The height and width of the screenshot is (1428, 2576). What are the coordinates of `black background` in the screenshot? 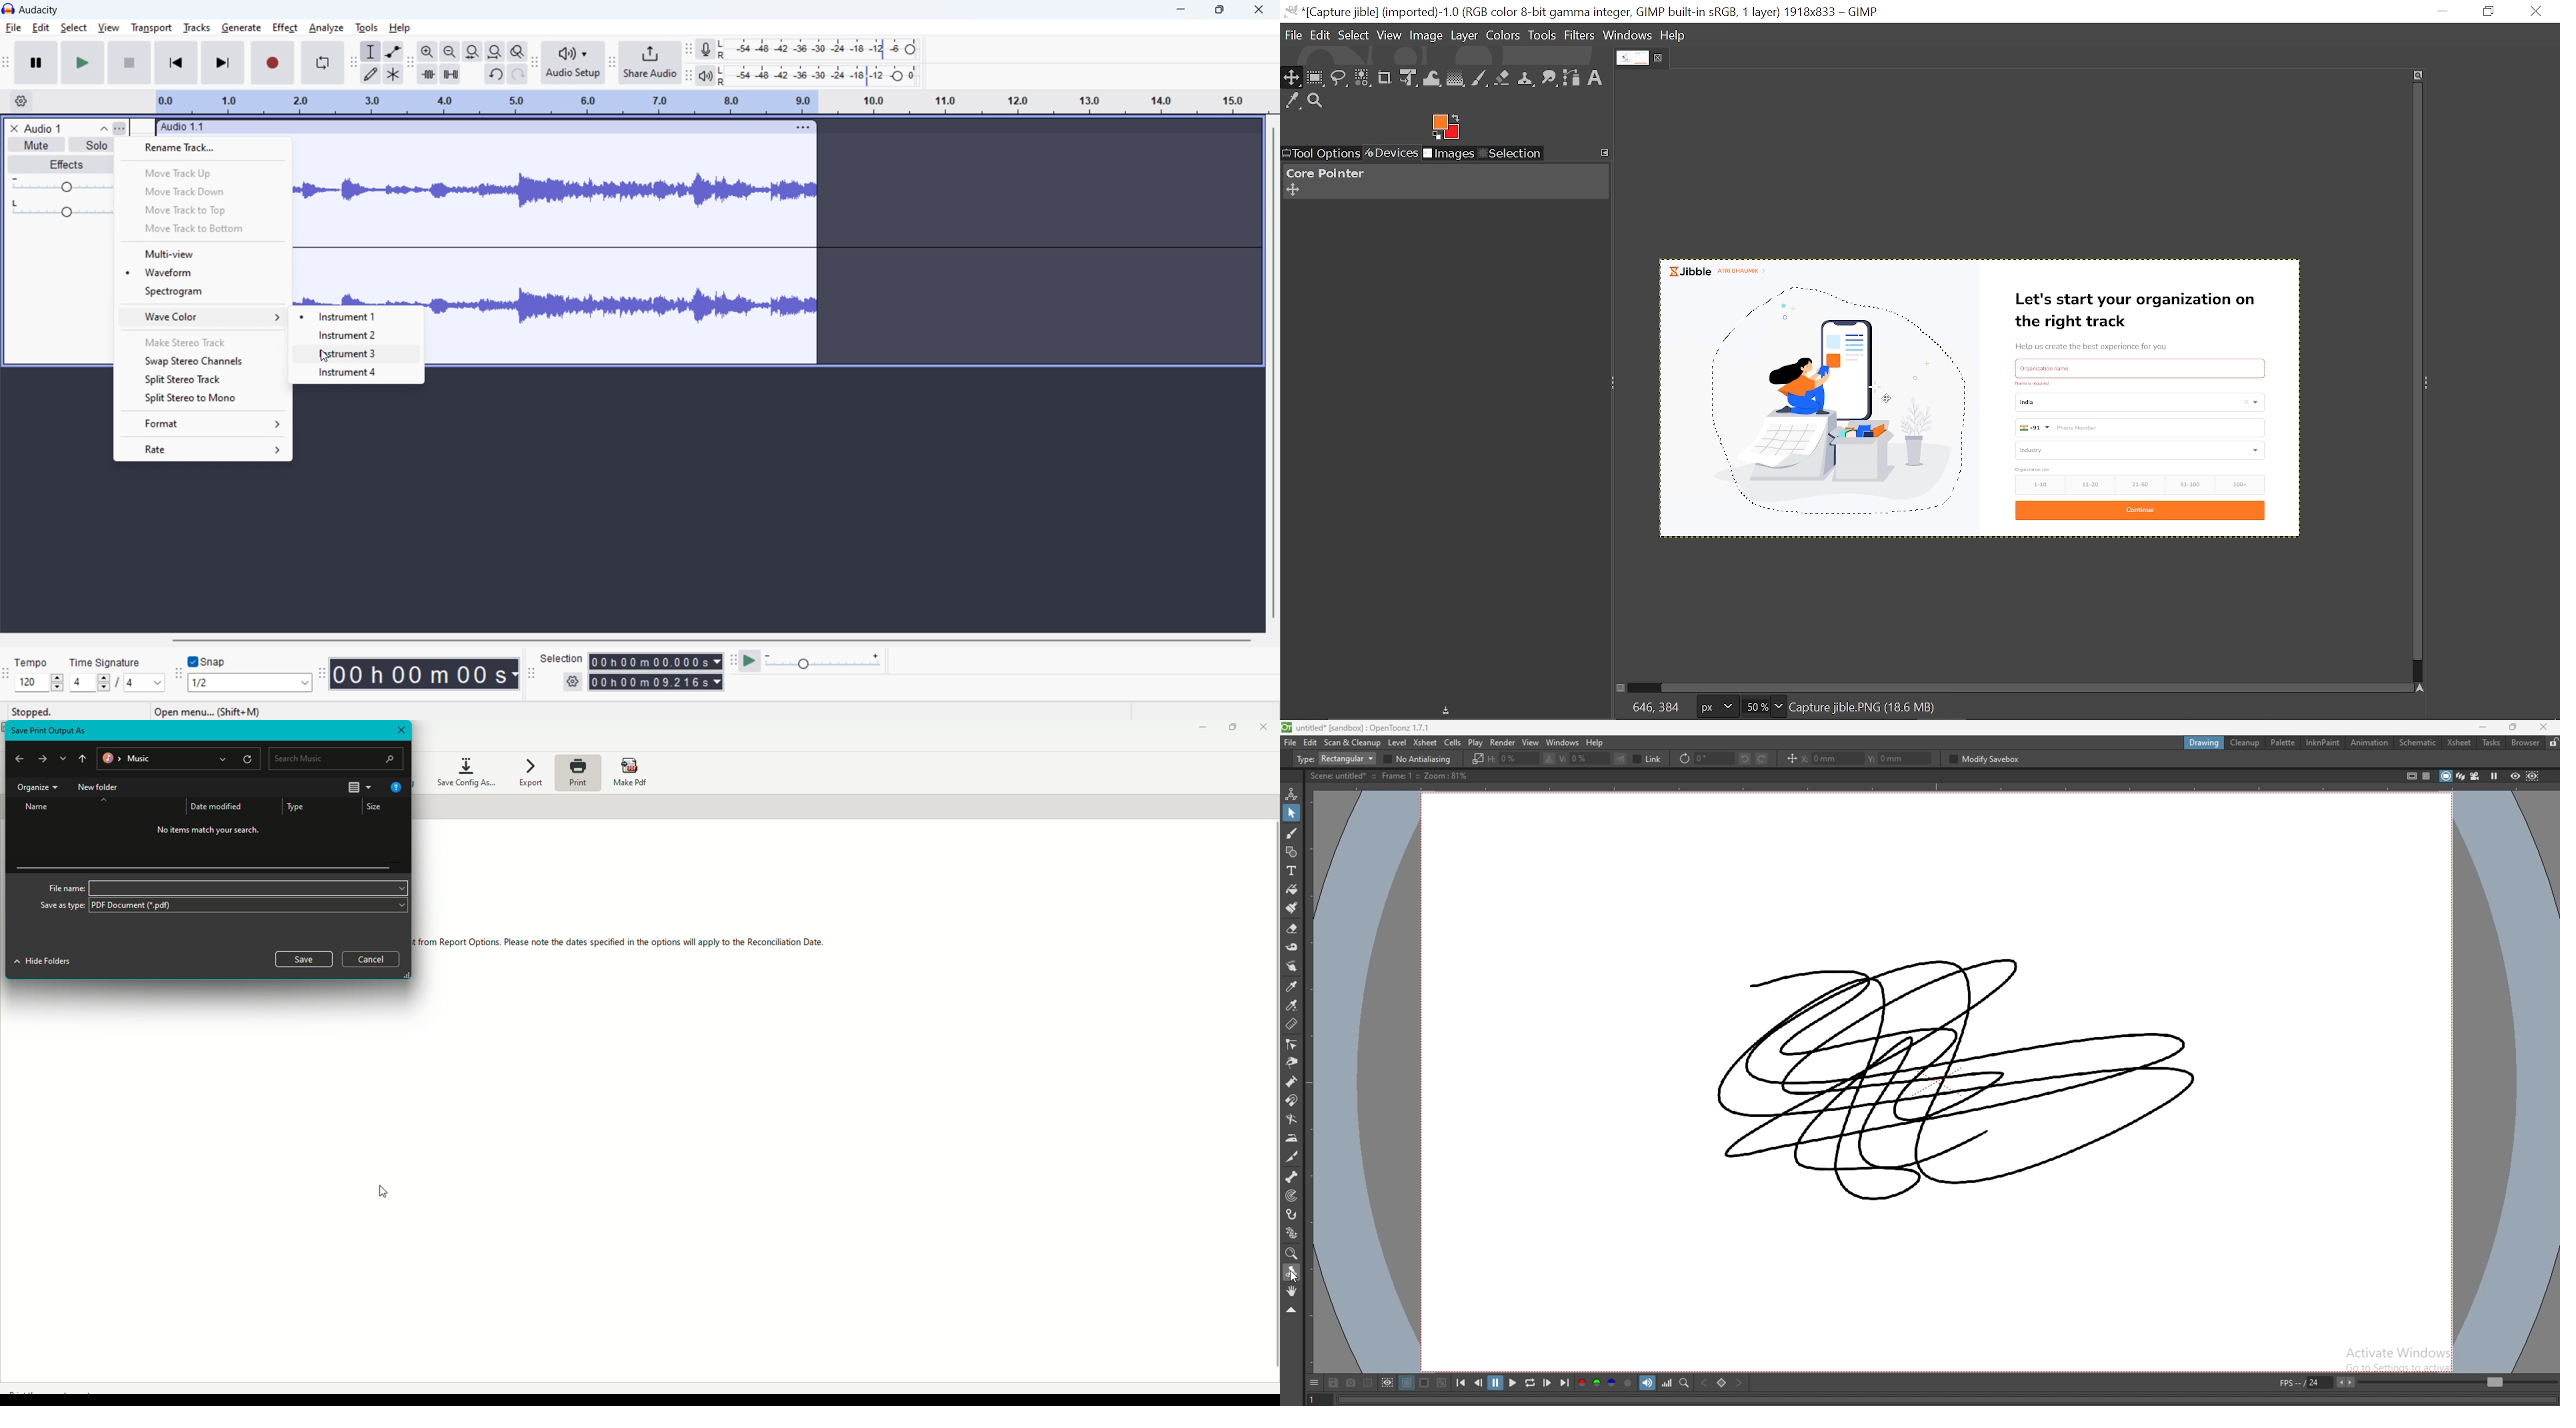 It's located at (1407, 1384).